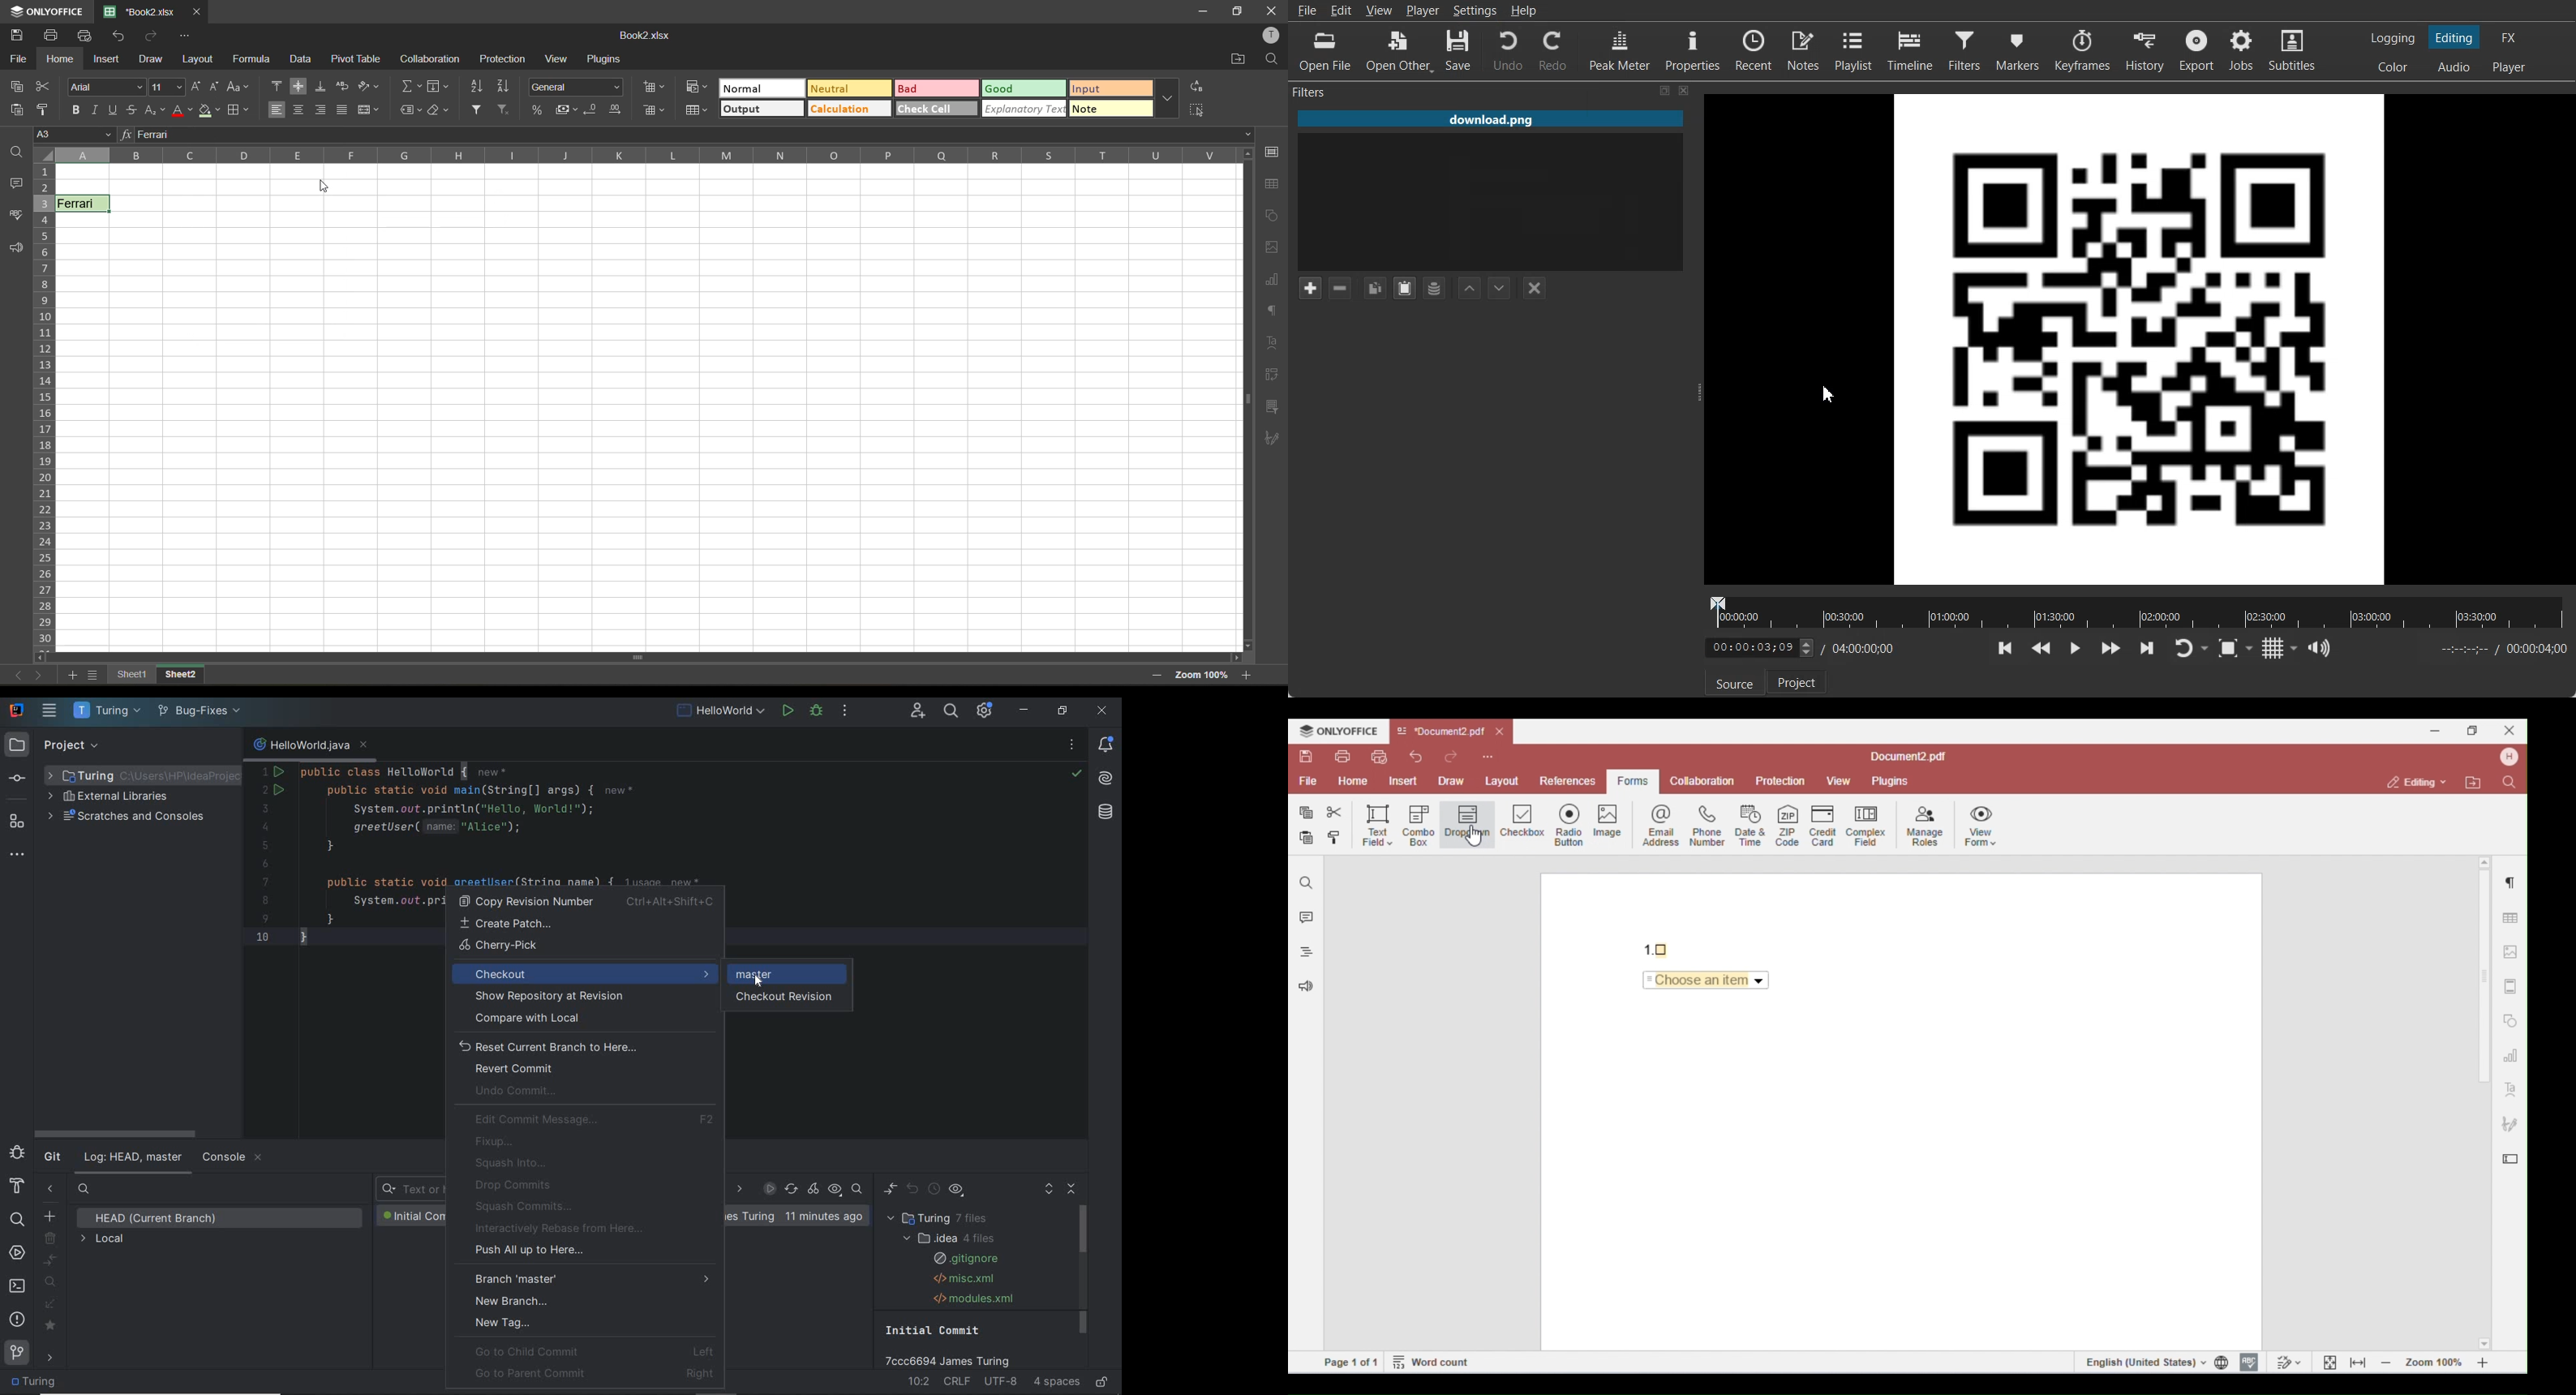  Describe the element at coordinates (1763, 646) in the screenshot. I see `Time change` at that location.